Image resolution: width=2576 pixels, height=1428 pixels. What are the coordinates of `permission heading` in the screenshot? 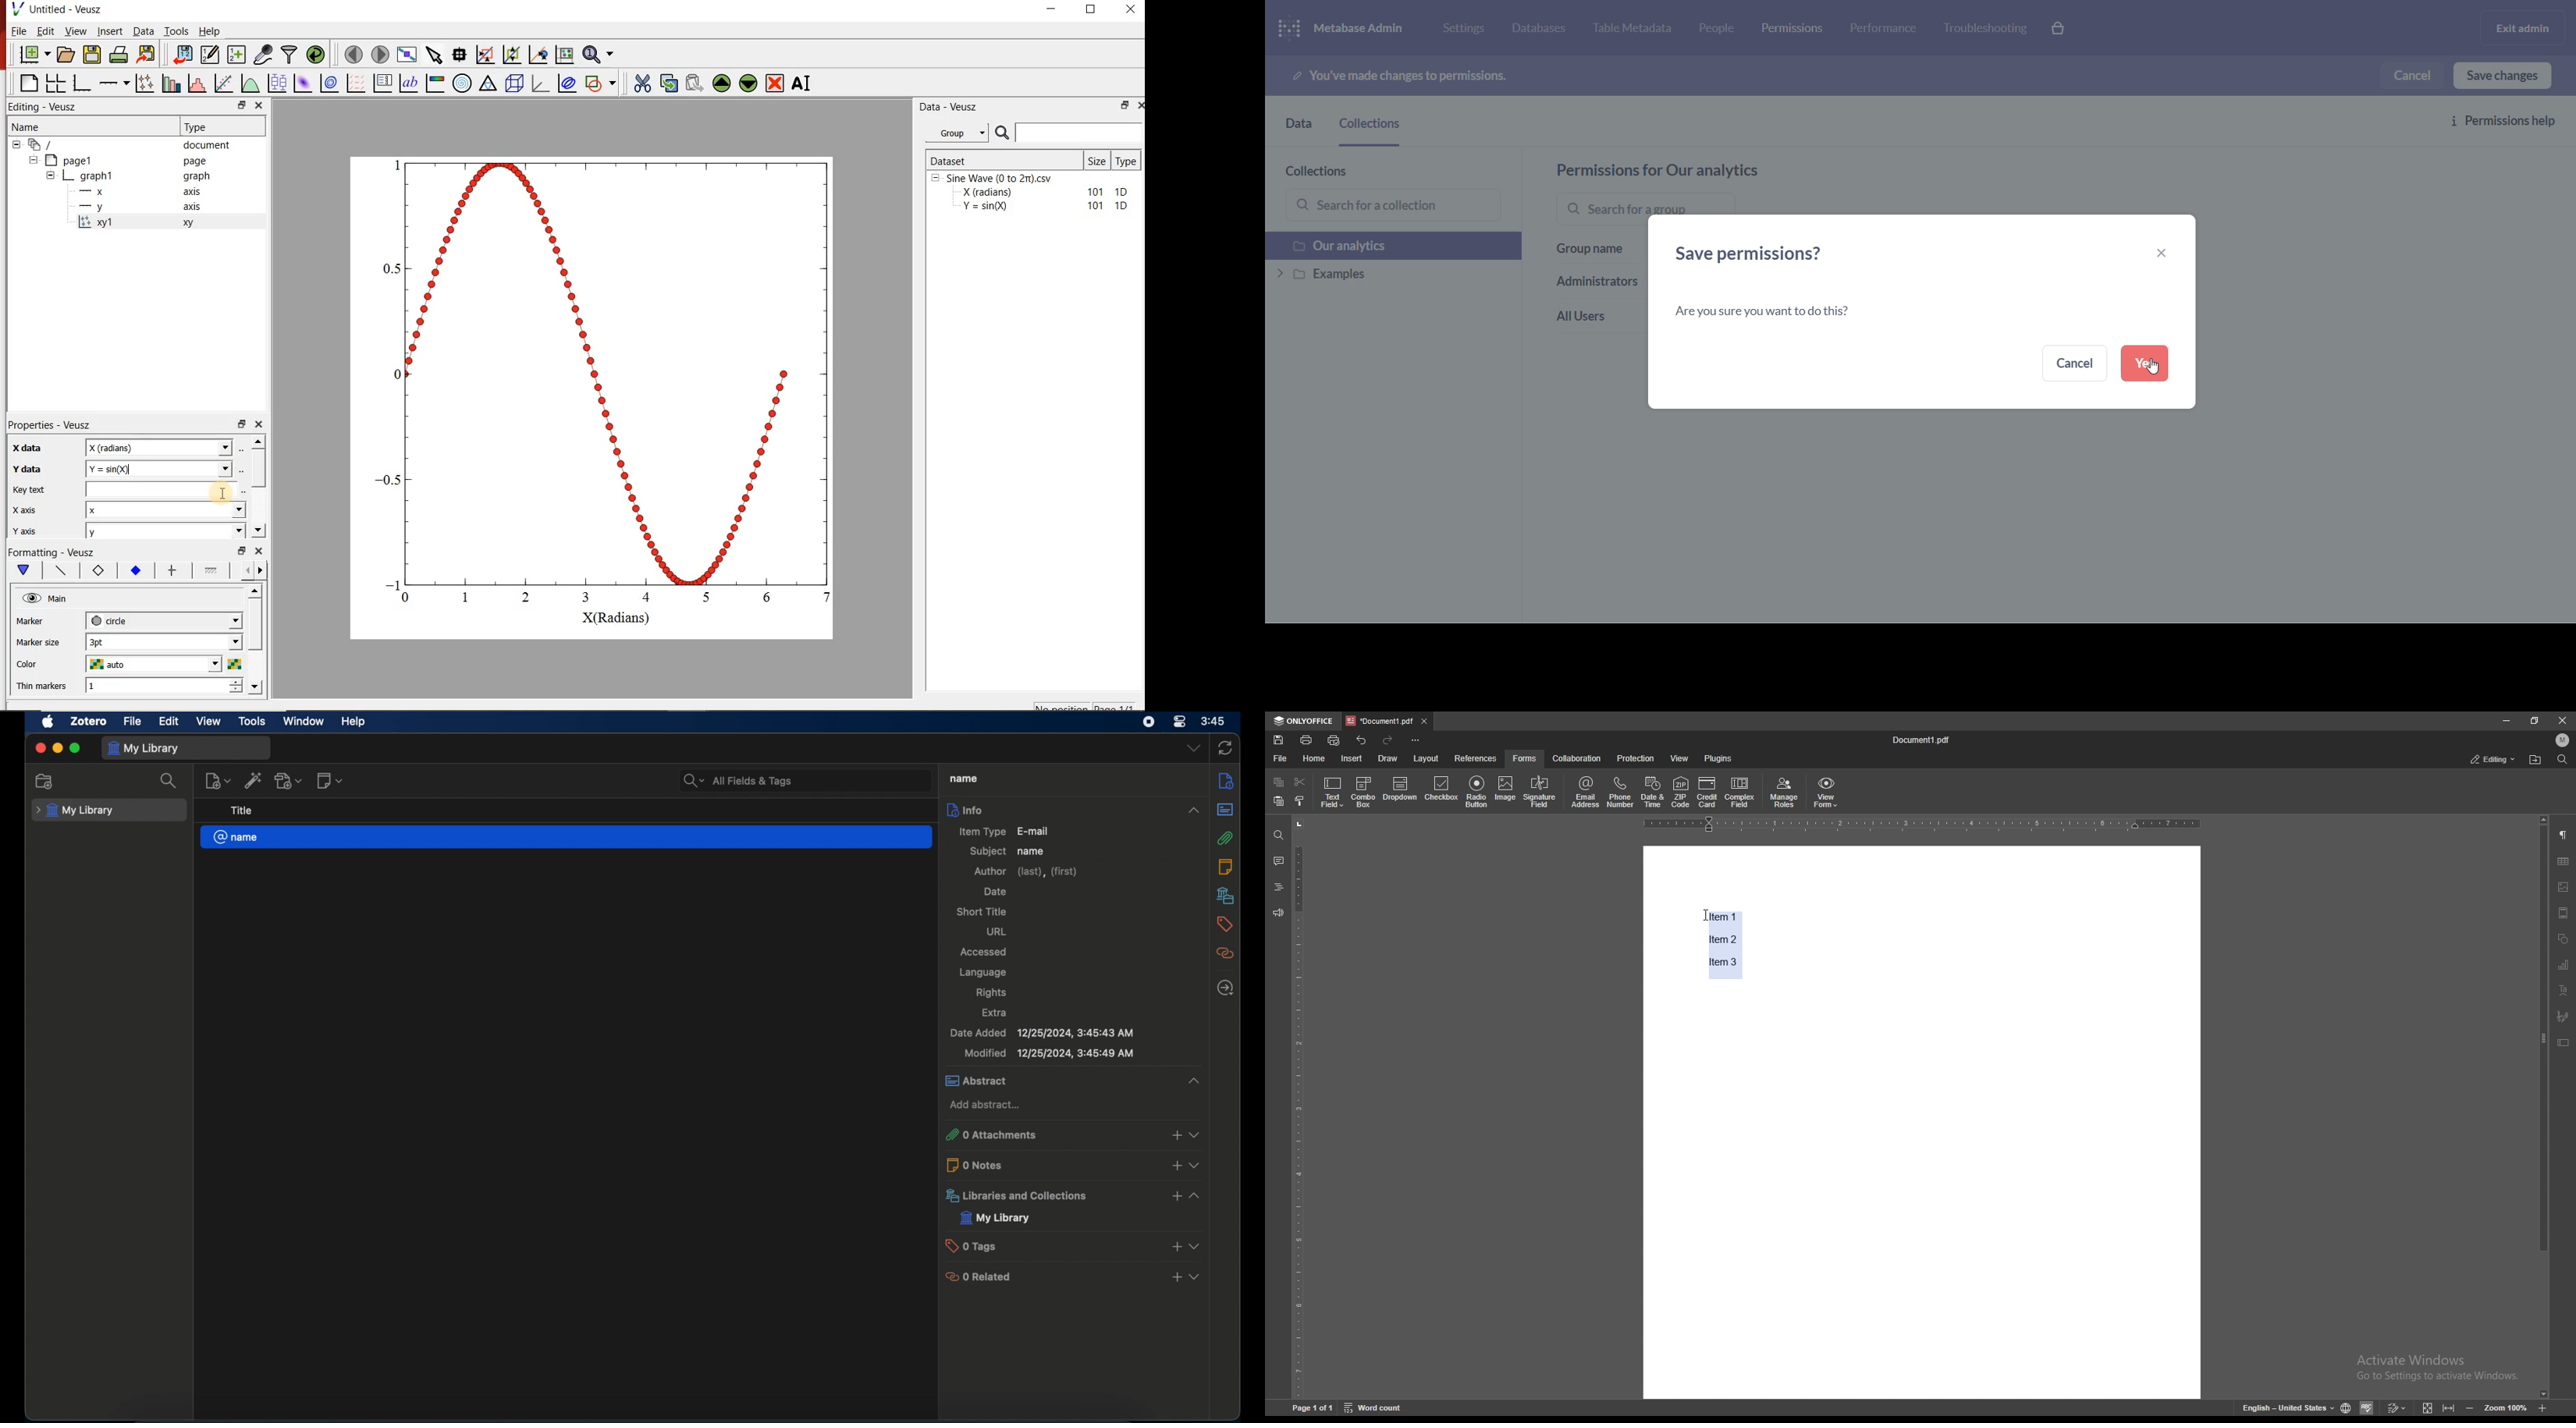 It's located at (1694, 170).